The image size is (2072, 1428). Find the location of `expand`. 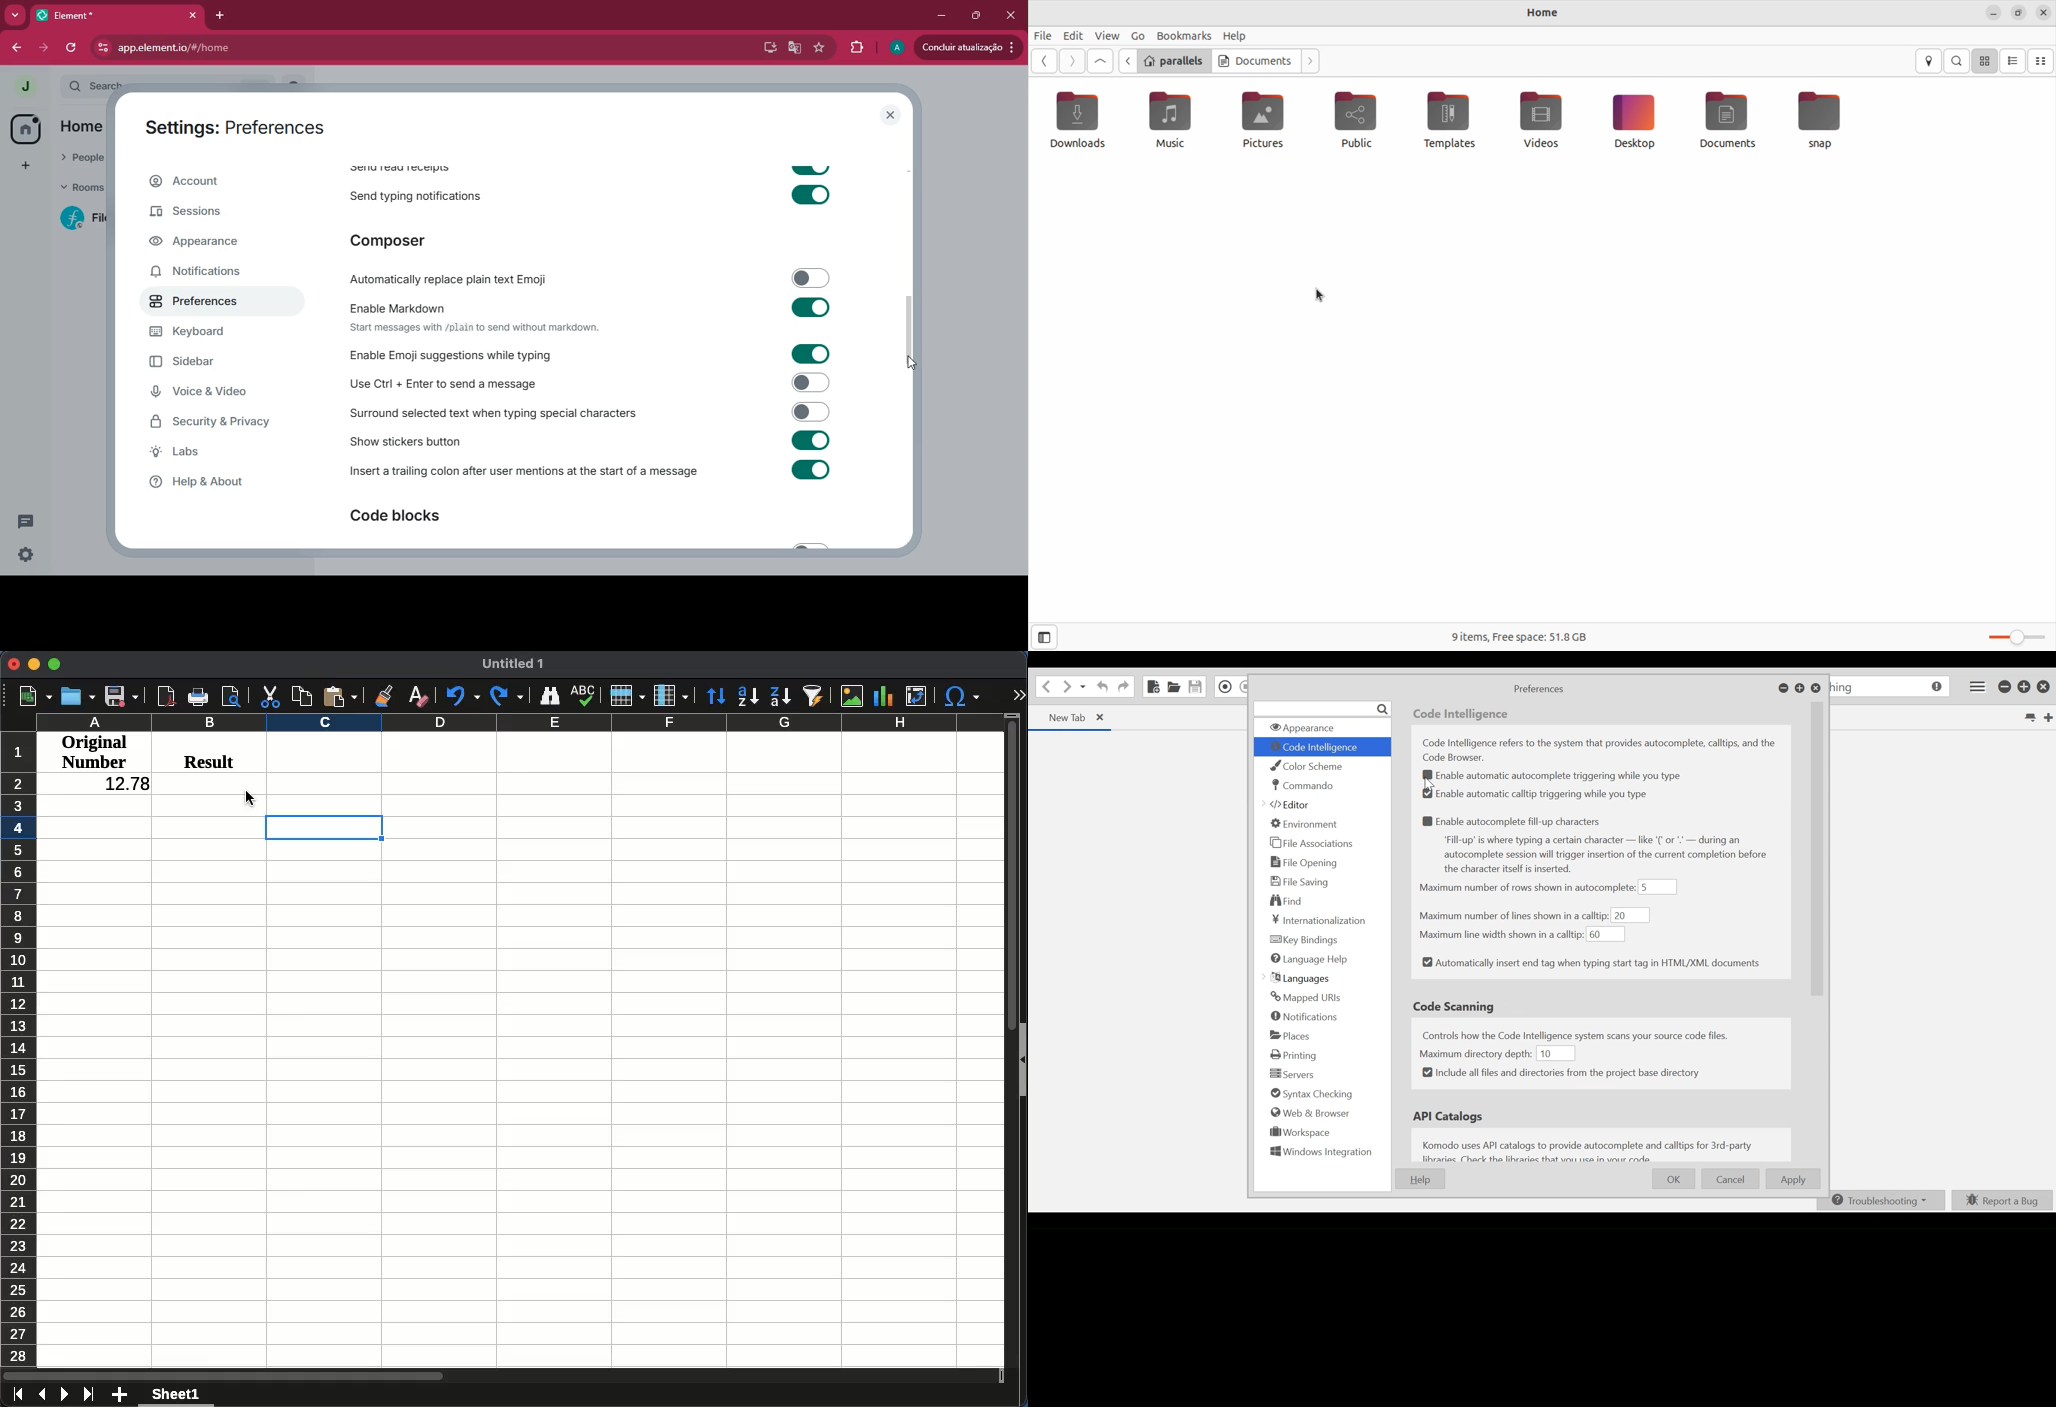

expand is located at coordinates (1018, 695).